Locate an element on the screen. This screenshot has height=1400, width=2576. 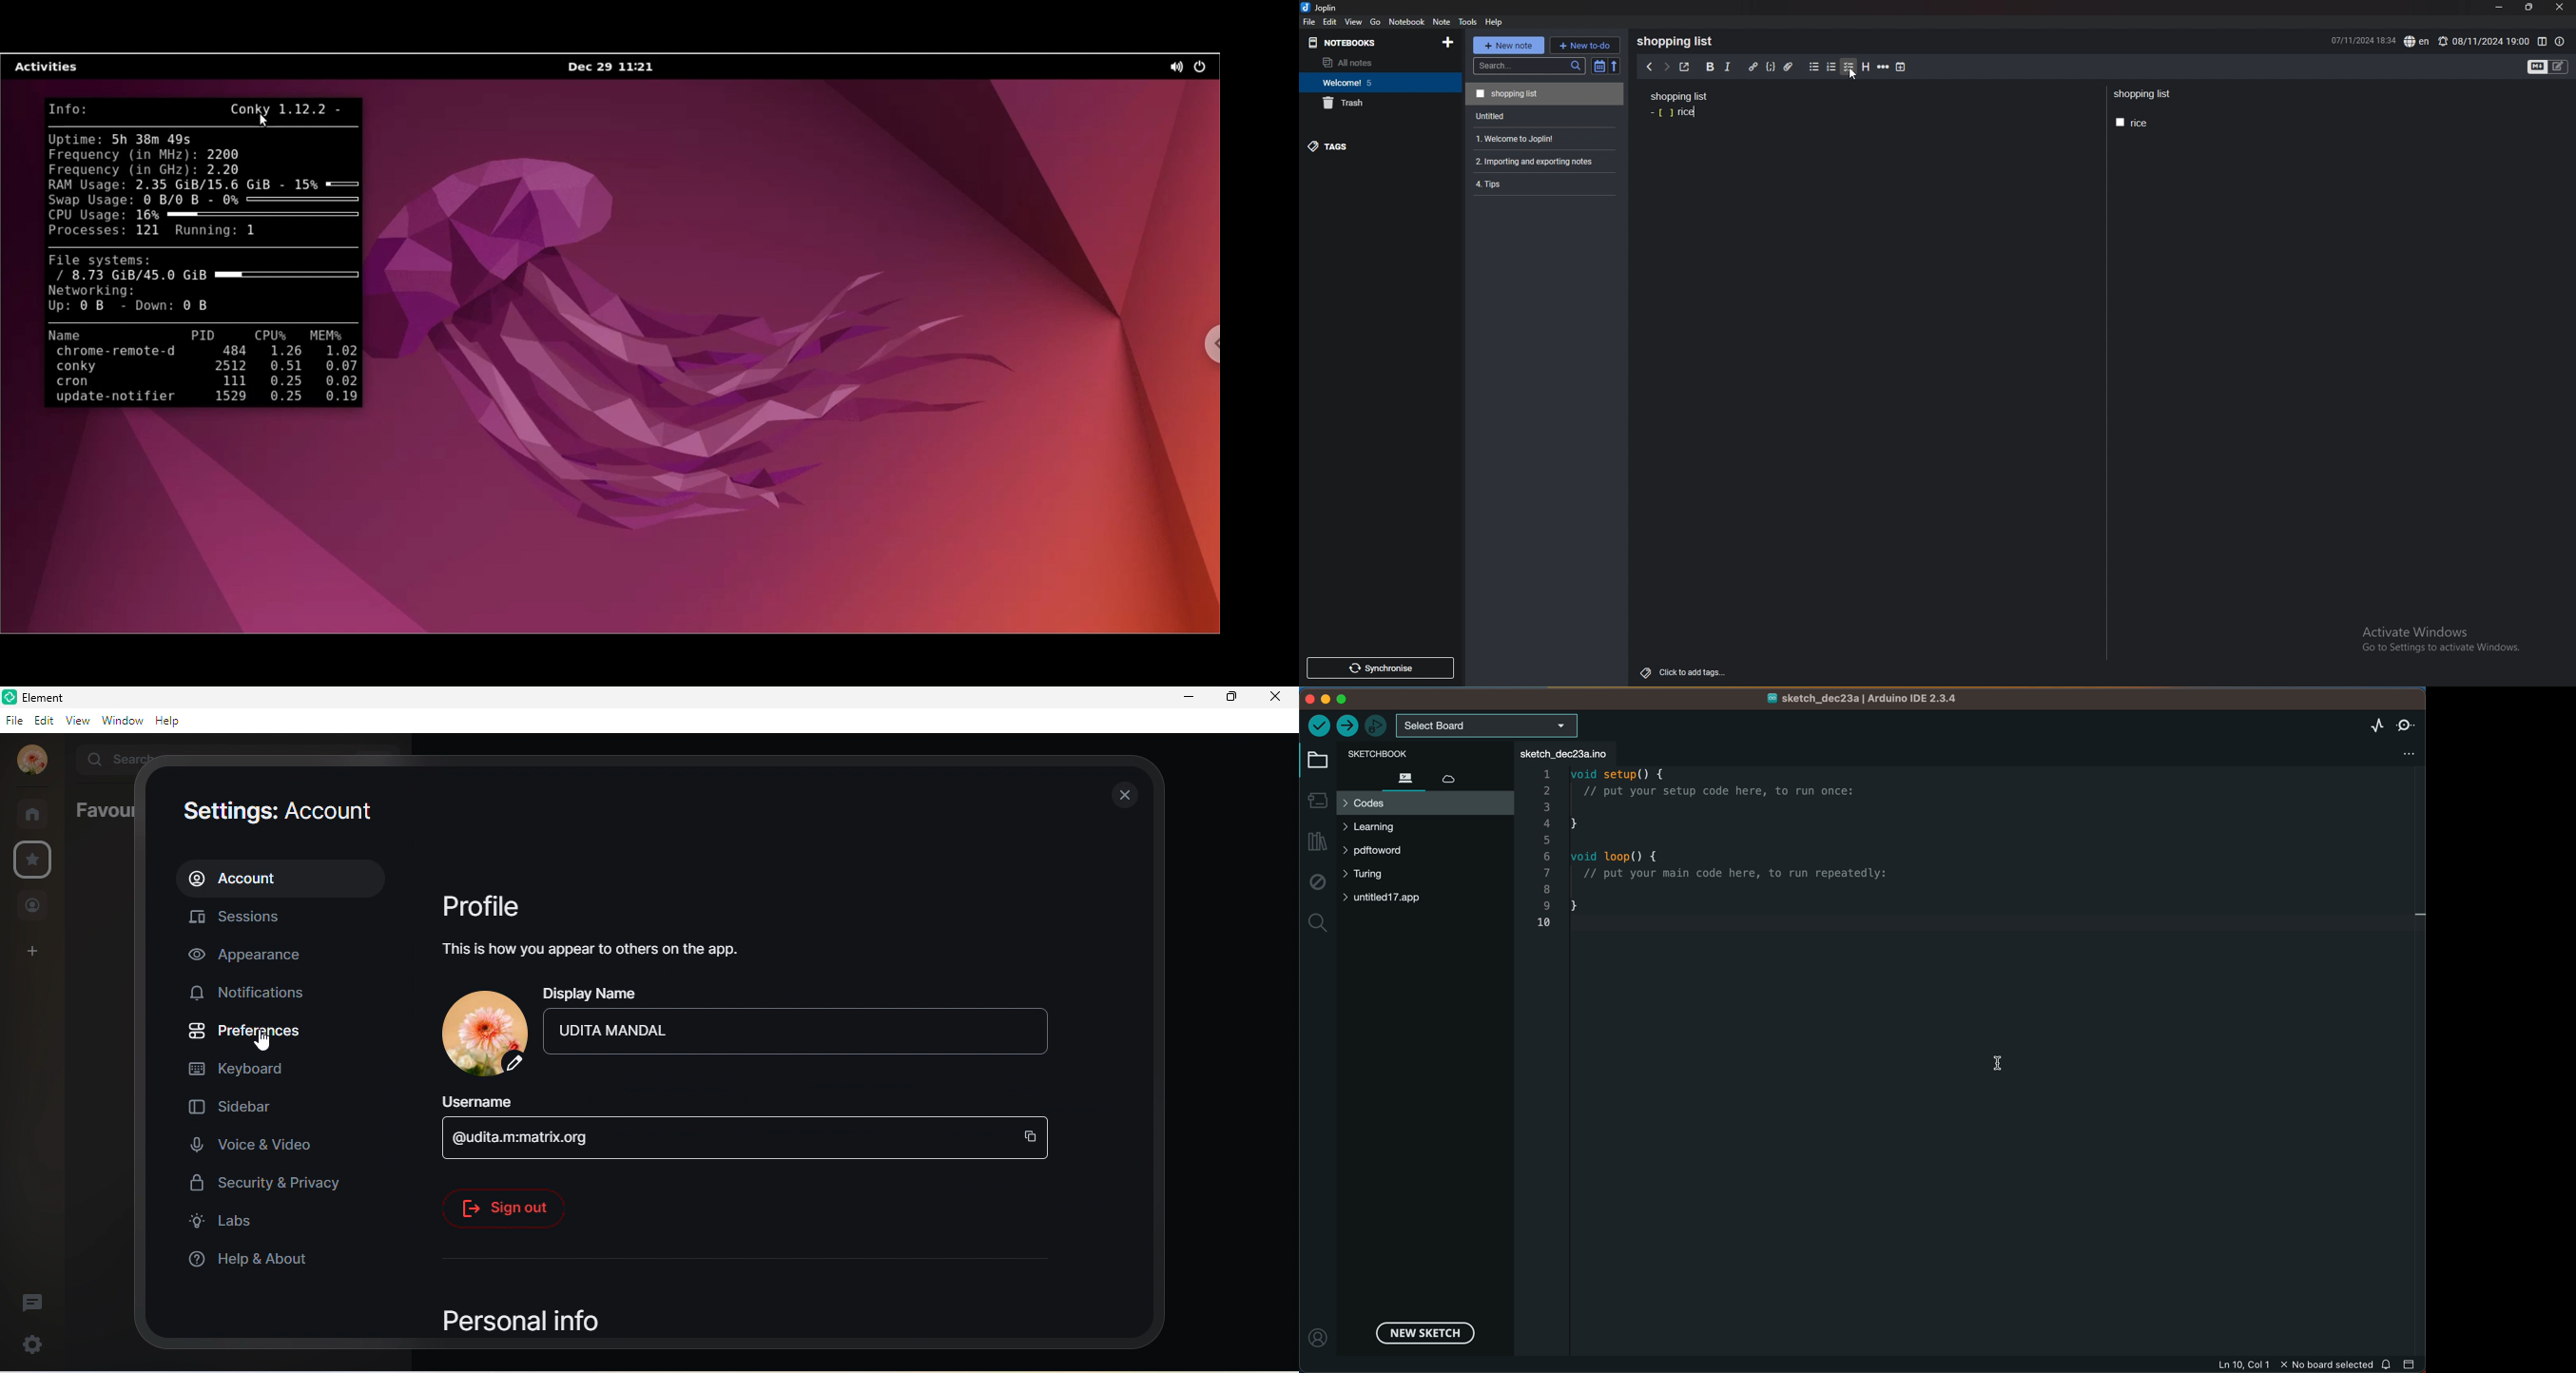
07/11/2024 1833 is located at coordinates (2362, 40).